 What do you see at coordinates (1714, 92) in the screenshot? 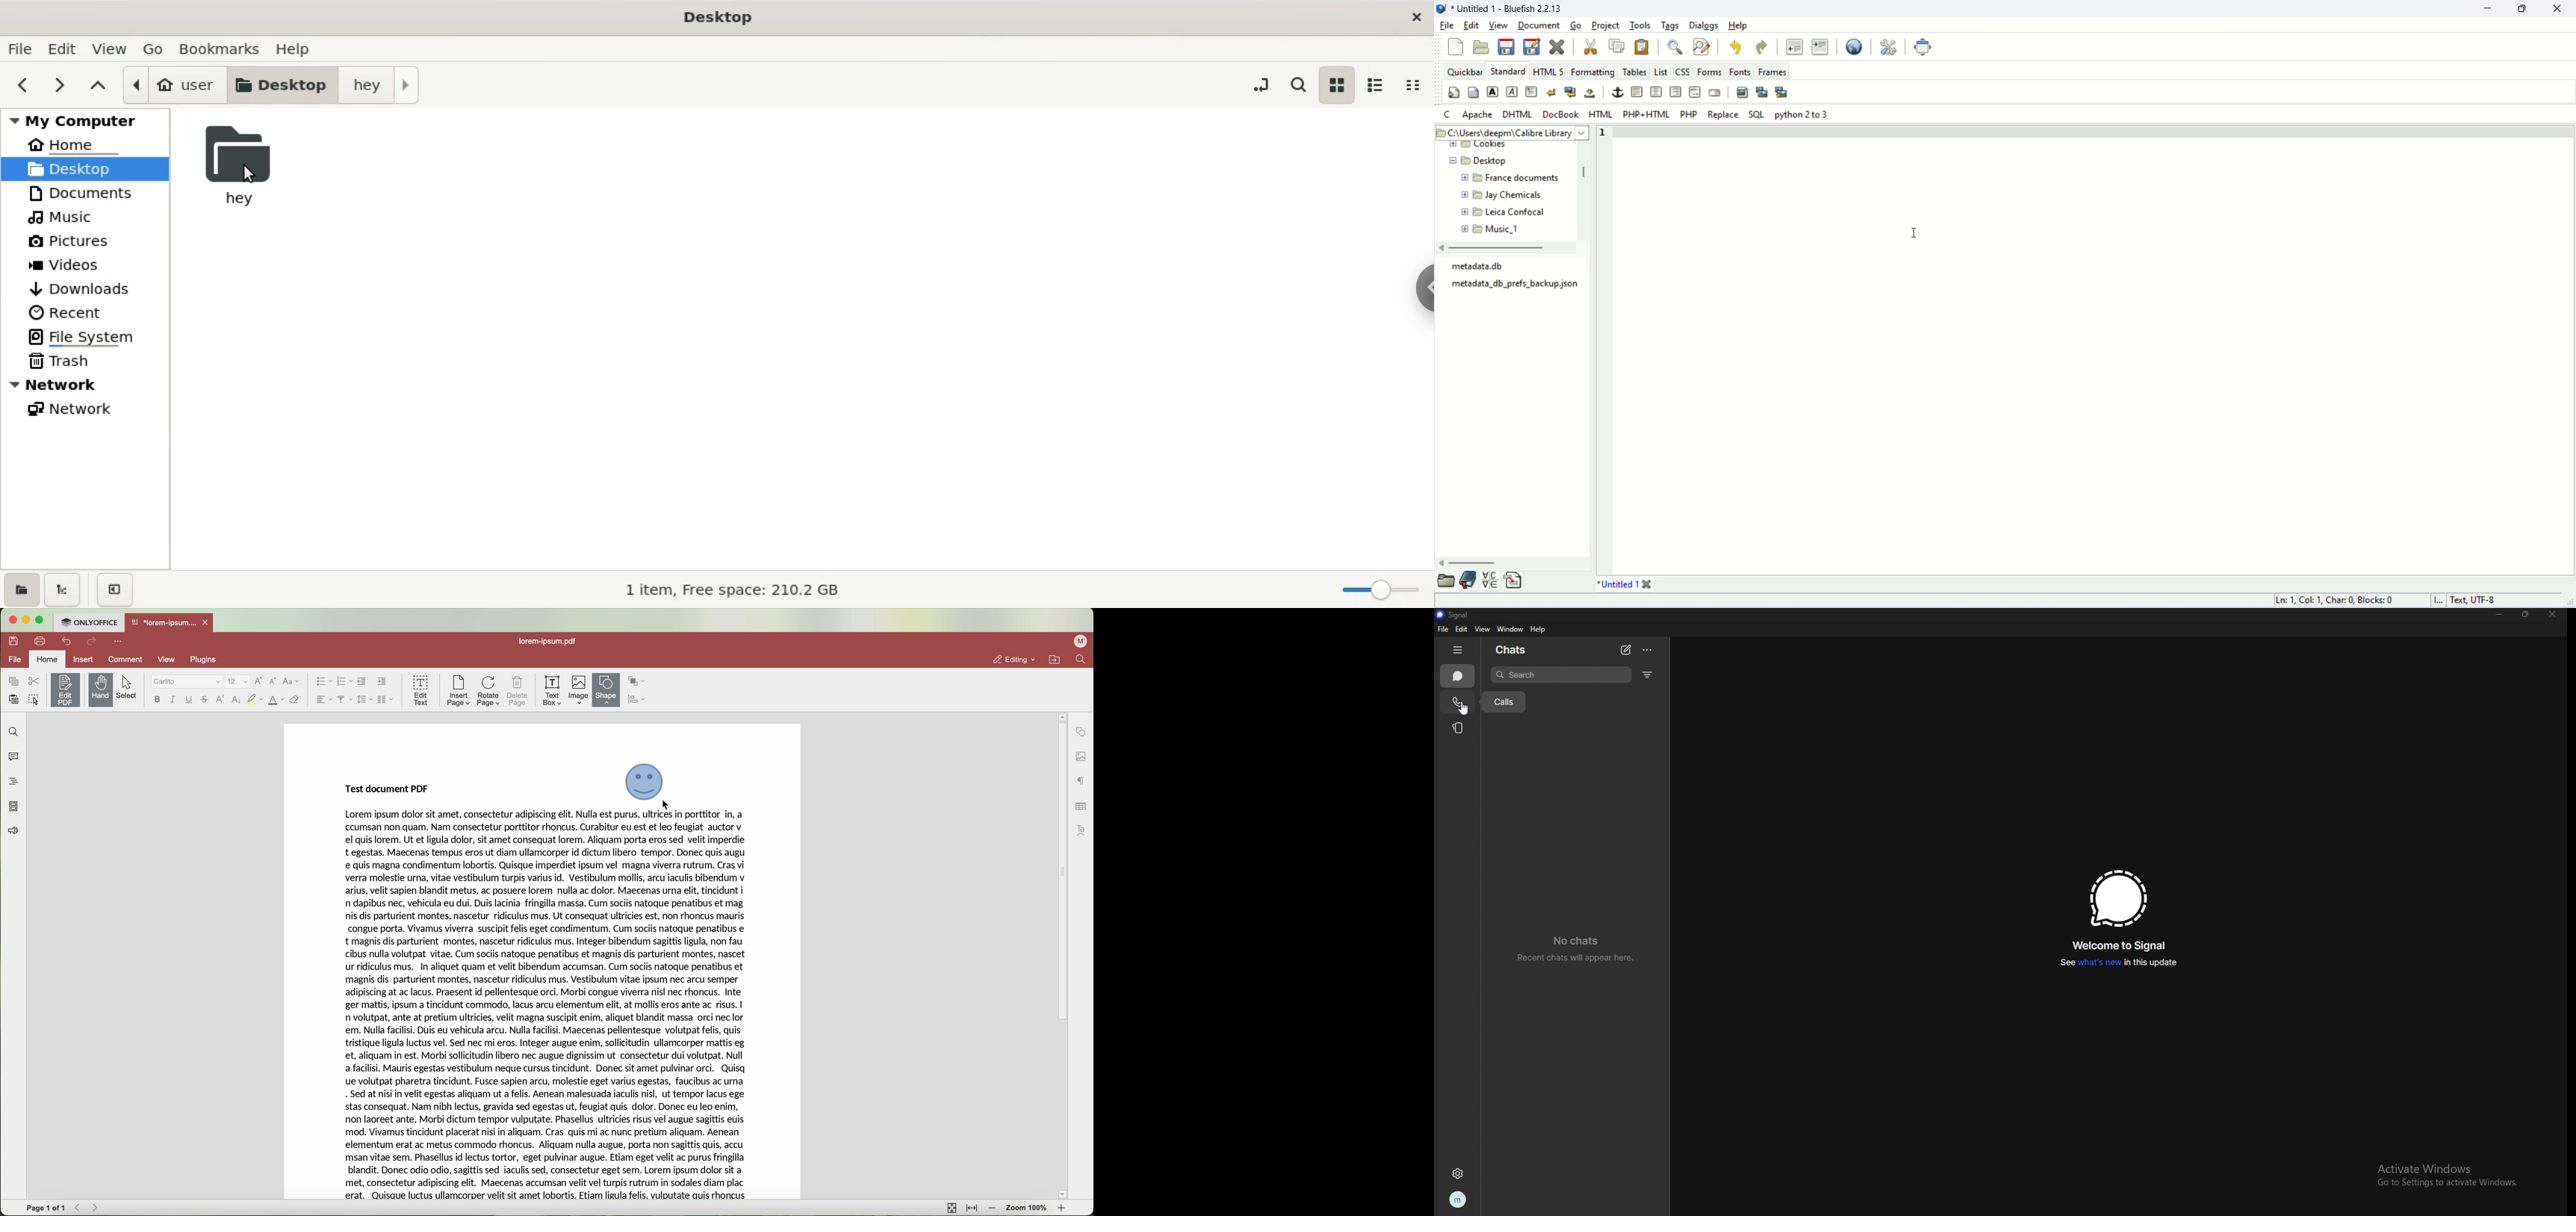
I see `email` at bounding box center [1714, 92].